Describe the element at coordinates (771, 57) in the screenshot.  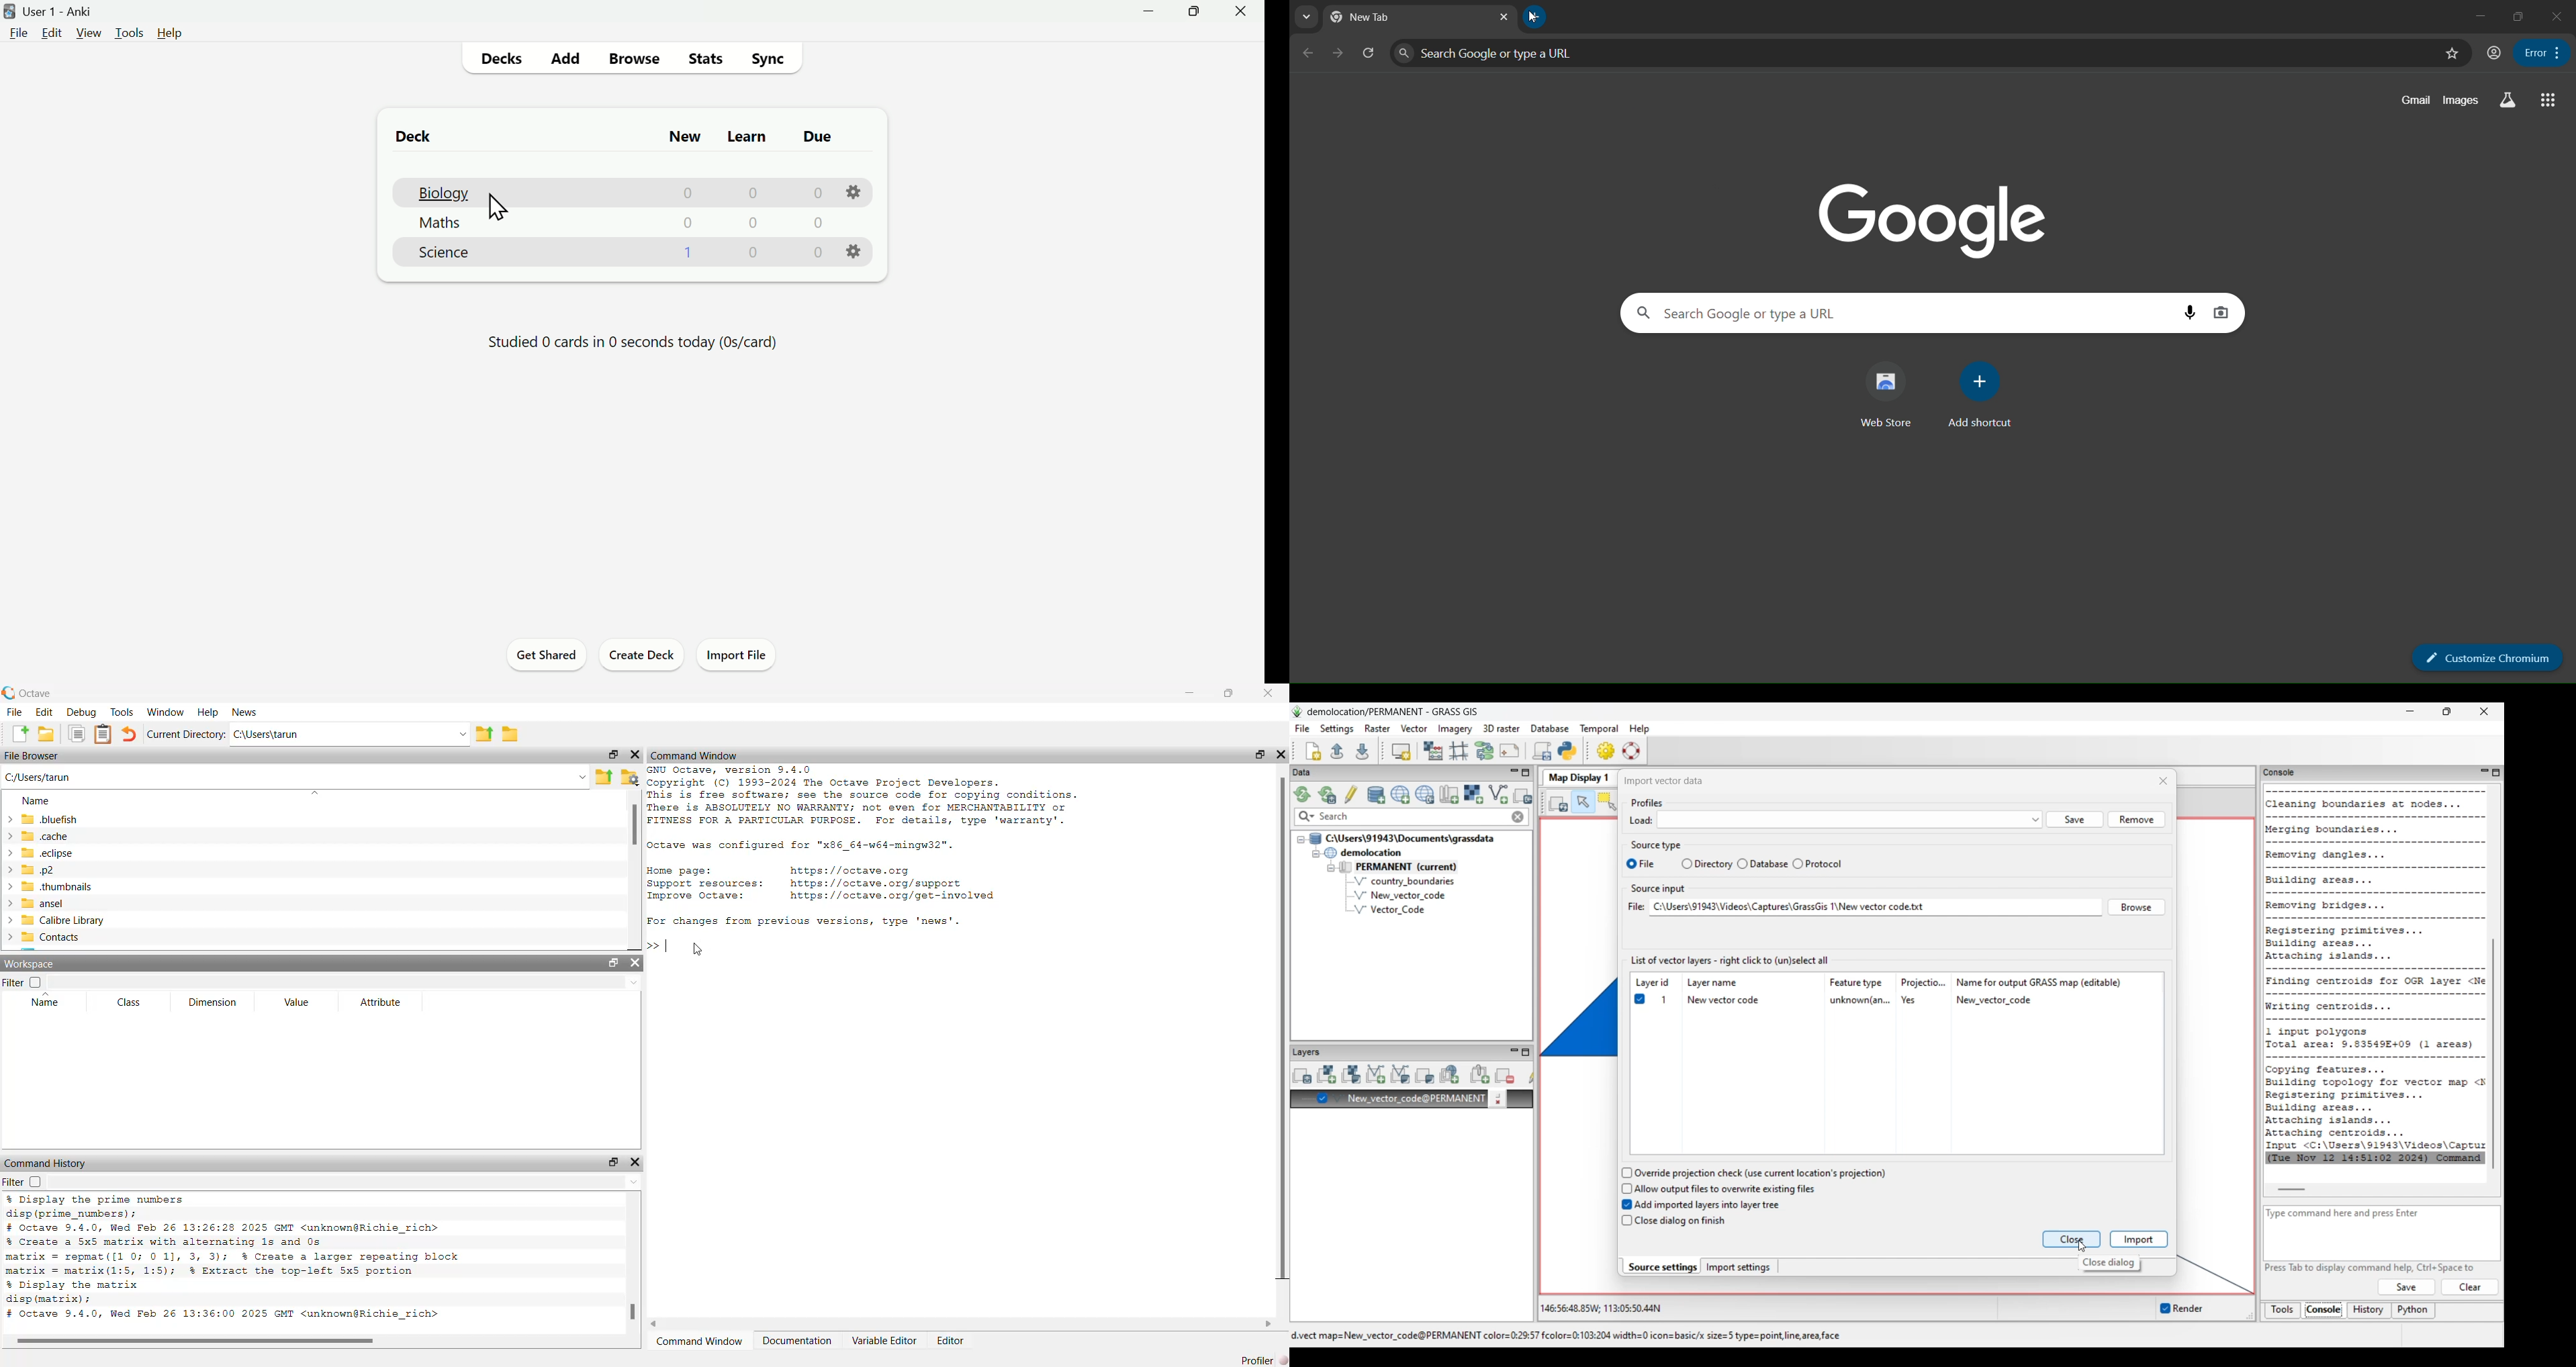
I see `Sync` at that location.